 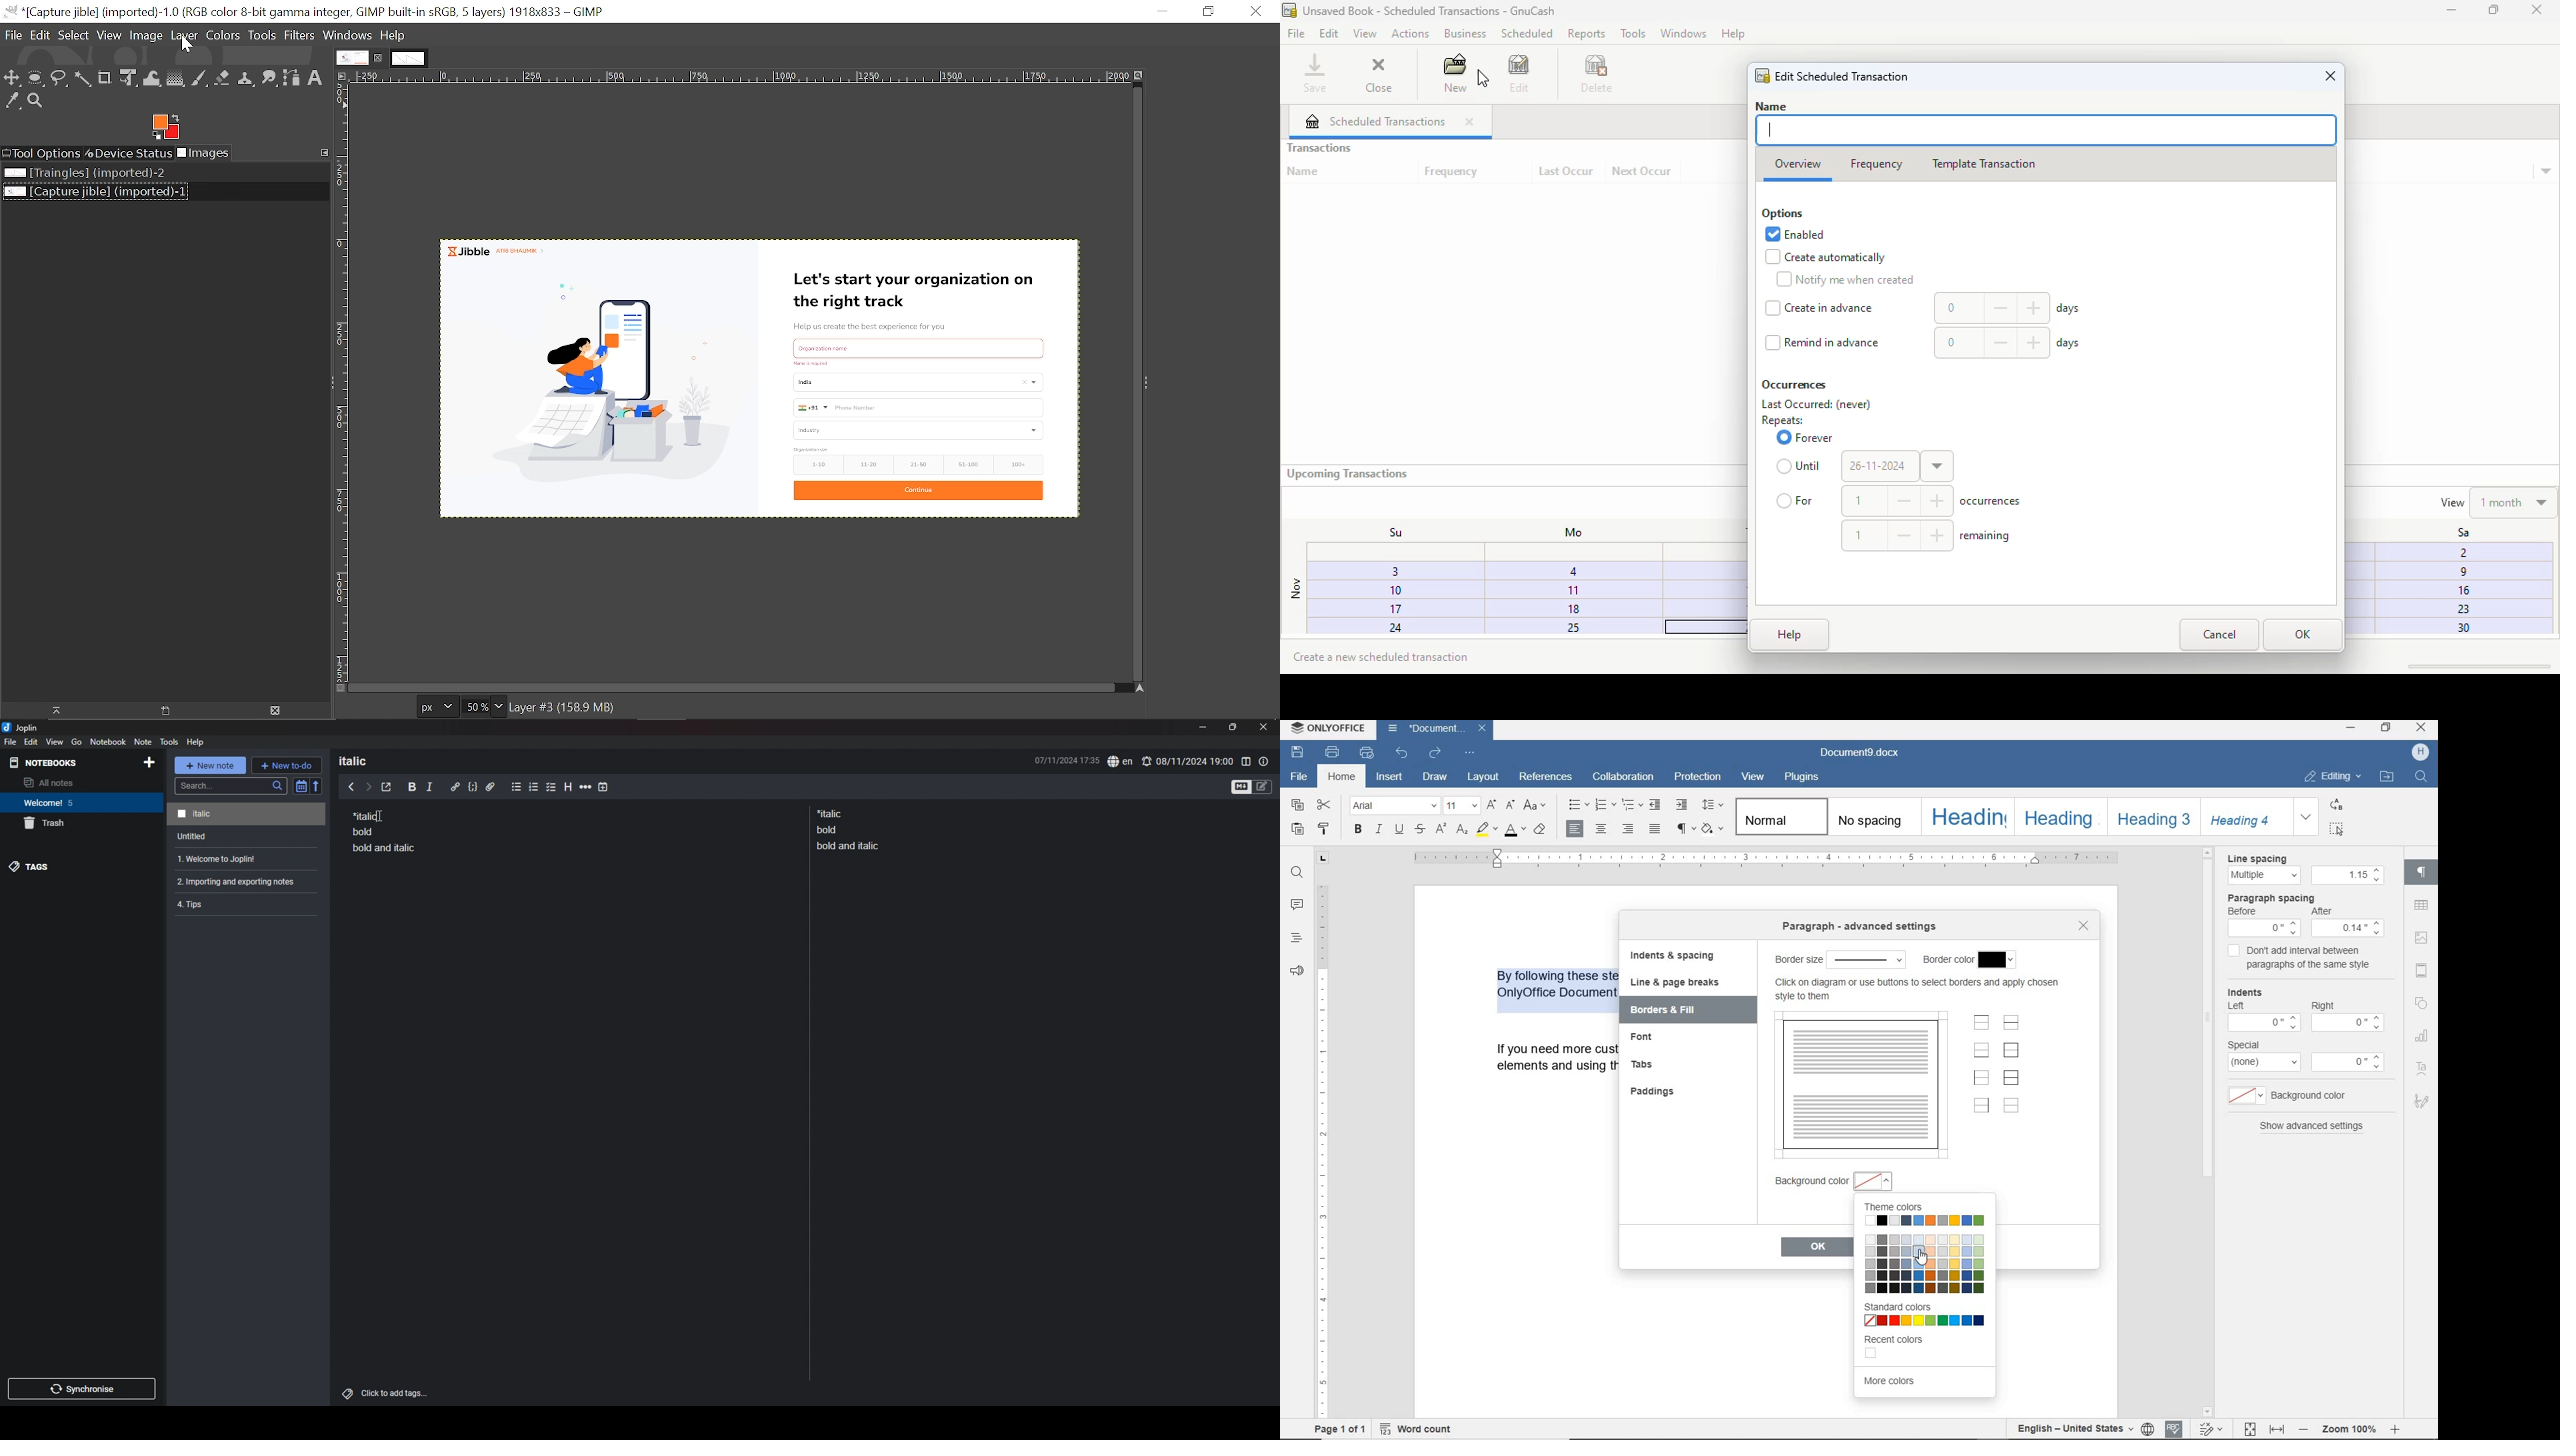 I want to click on View, so click(x=109, y=35).